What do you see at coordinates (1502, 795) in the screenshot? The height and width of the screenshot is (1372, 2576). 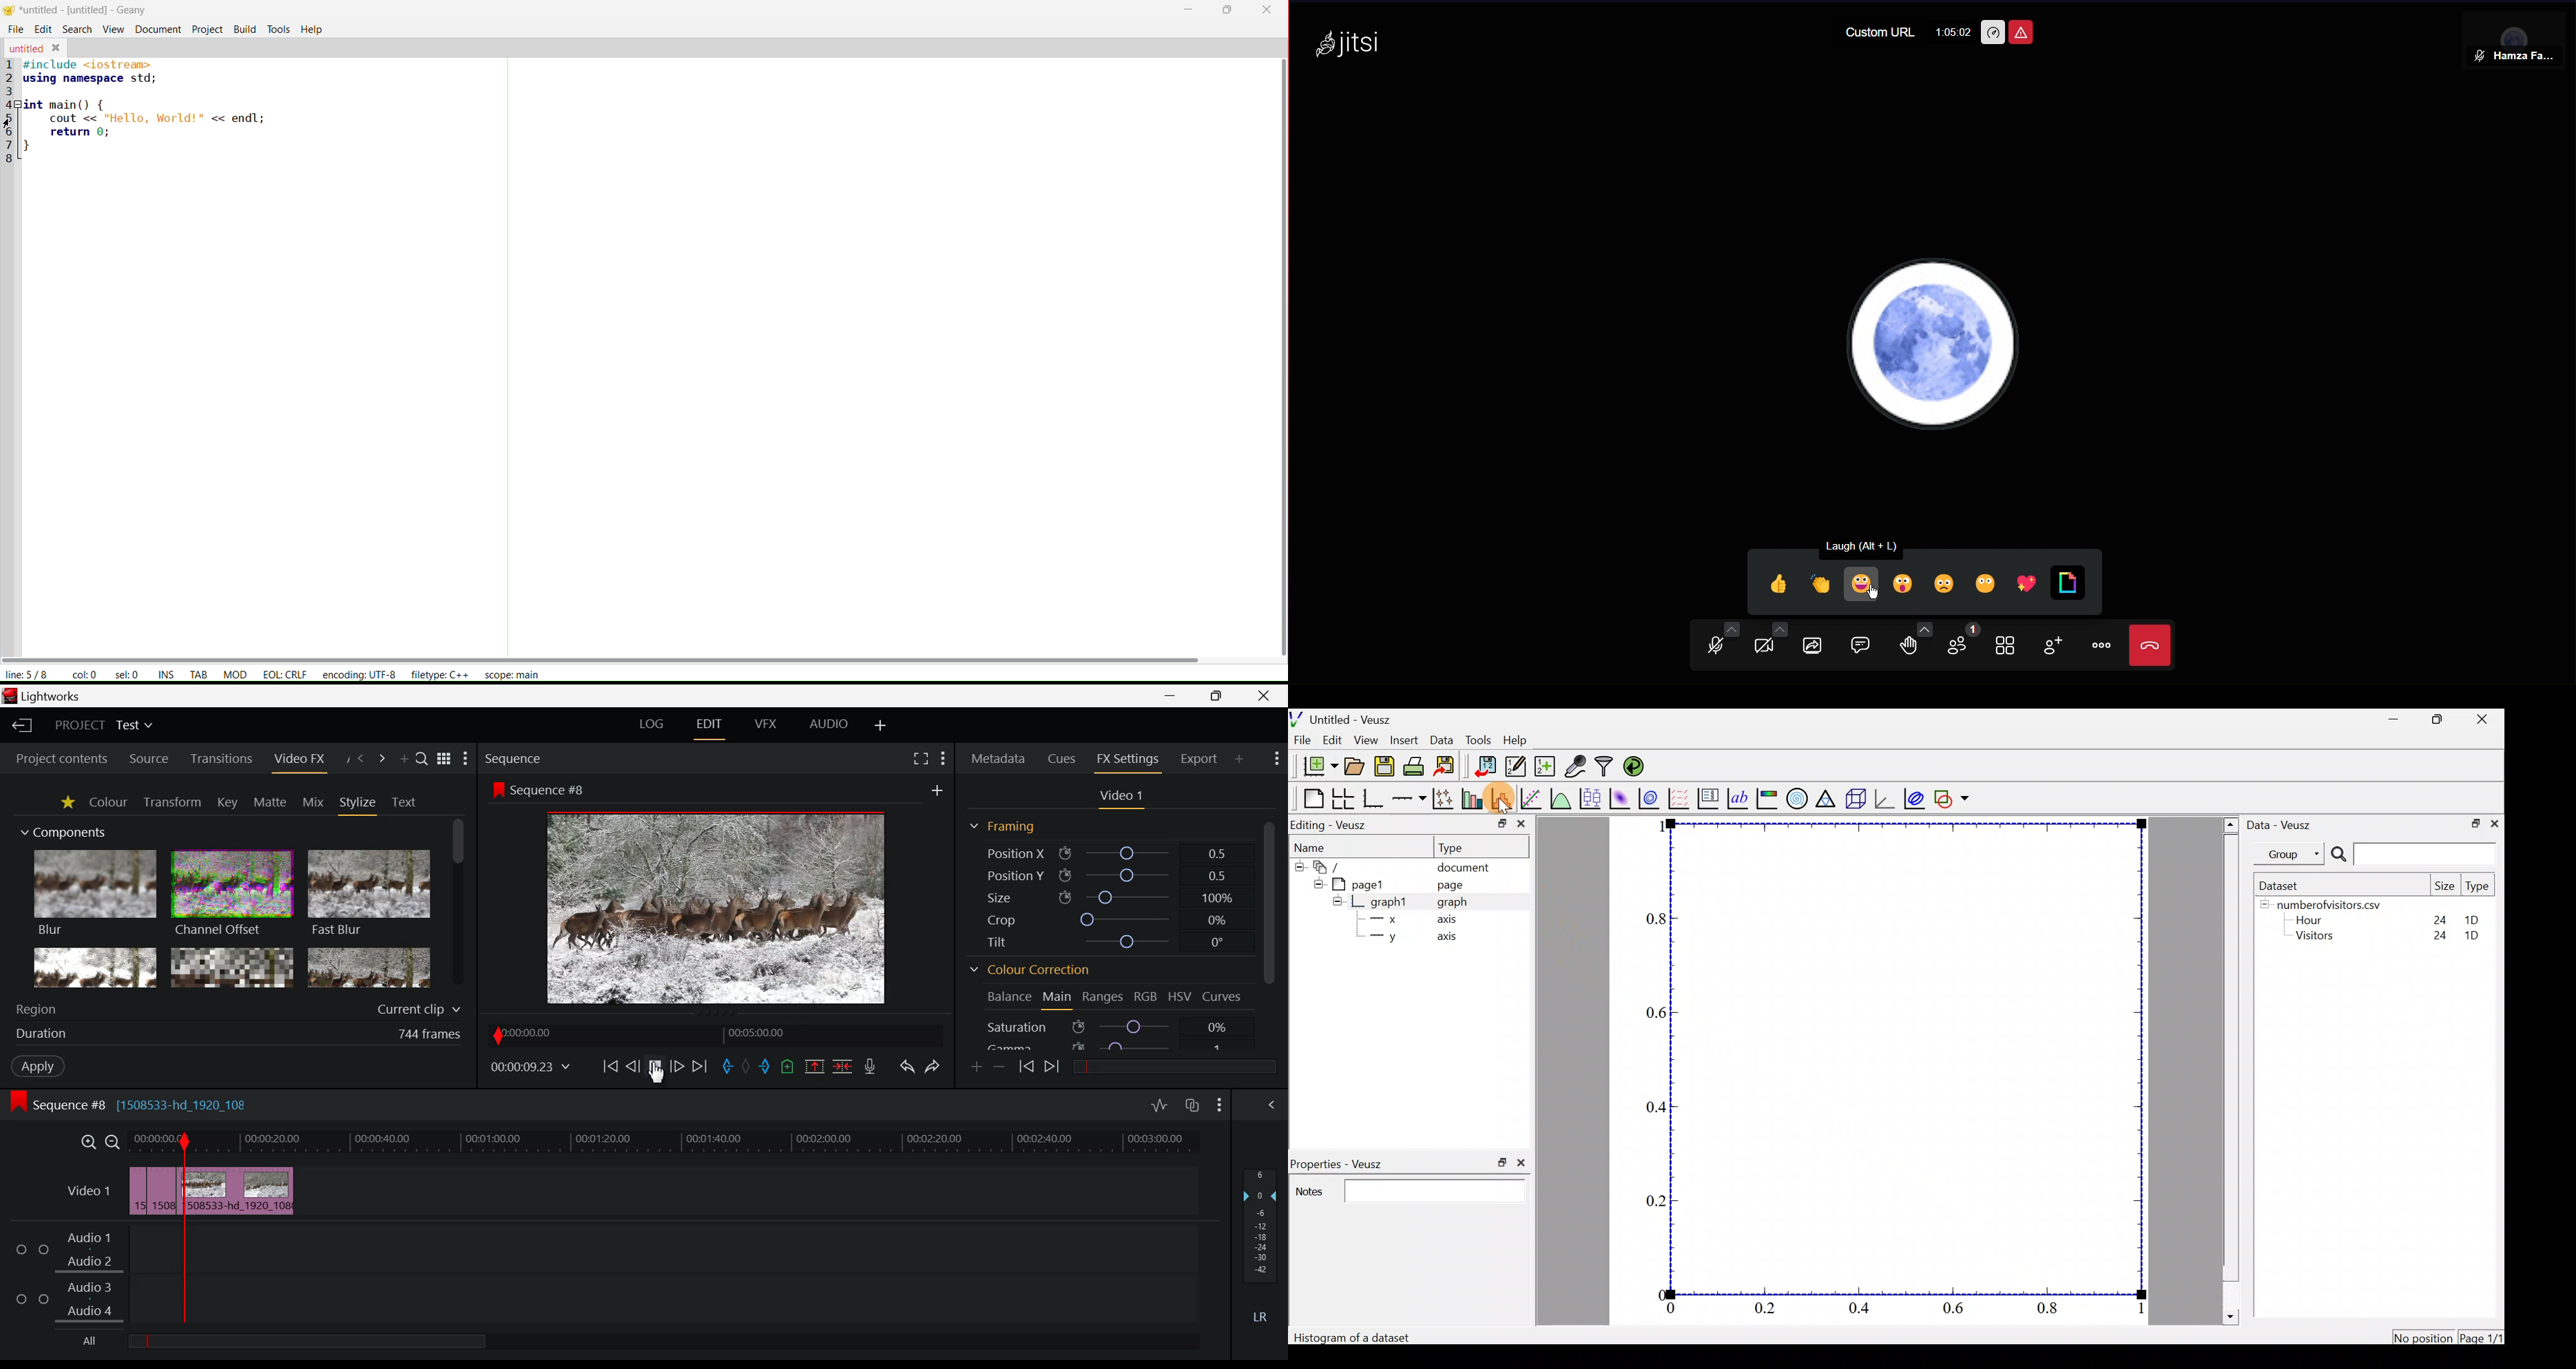 I see `histogram of a dataset` at bounding box center [1502, 795].